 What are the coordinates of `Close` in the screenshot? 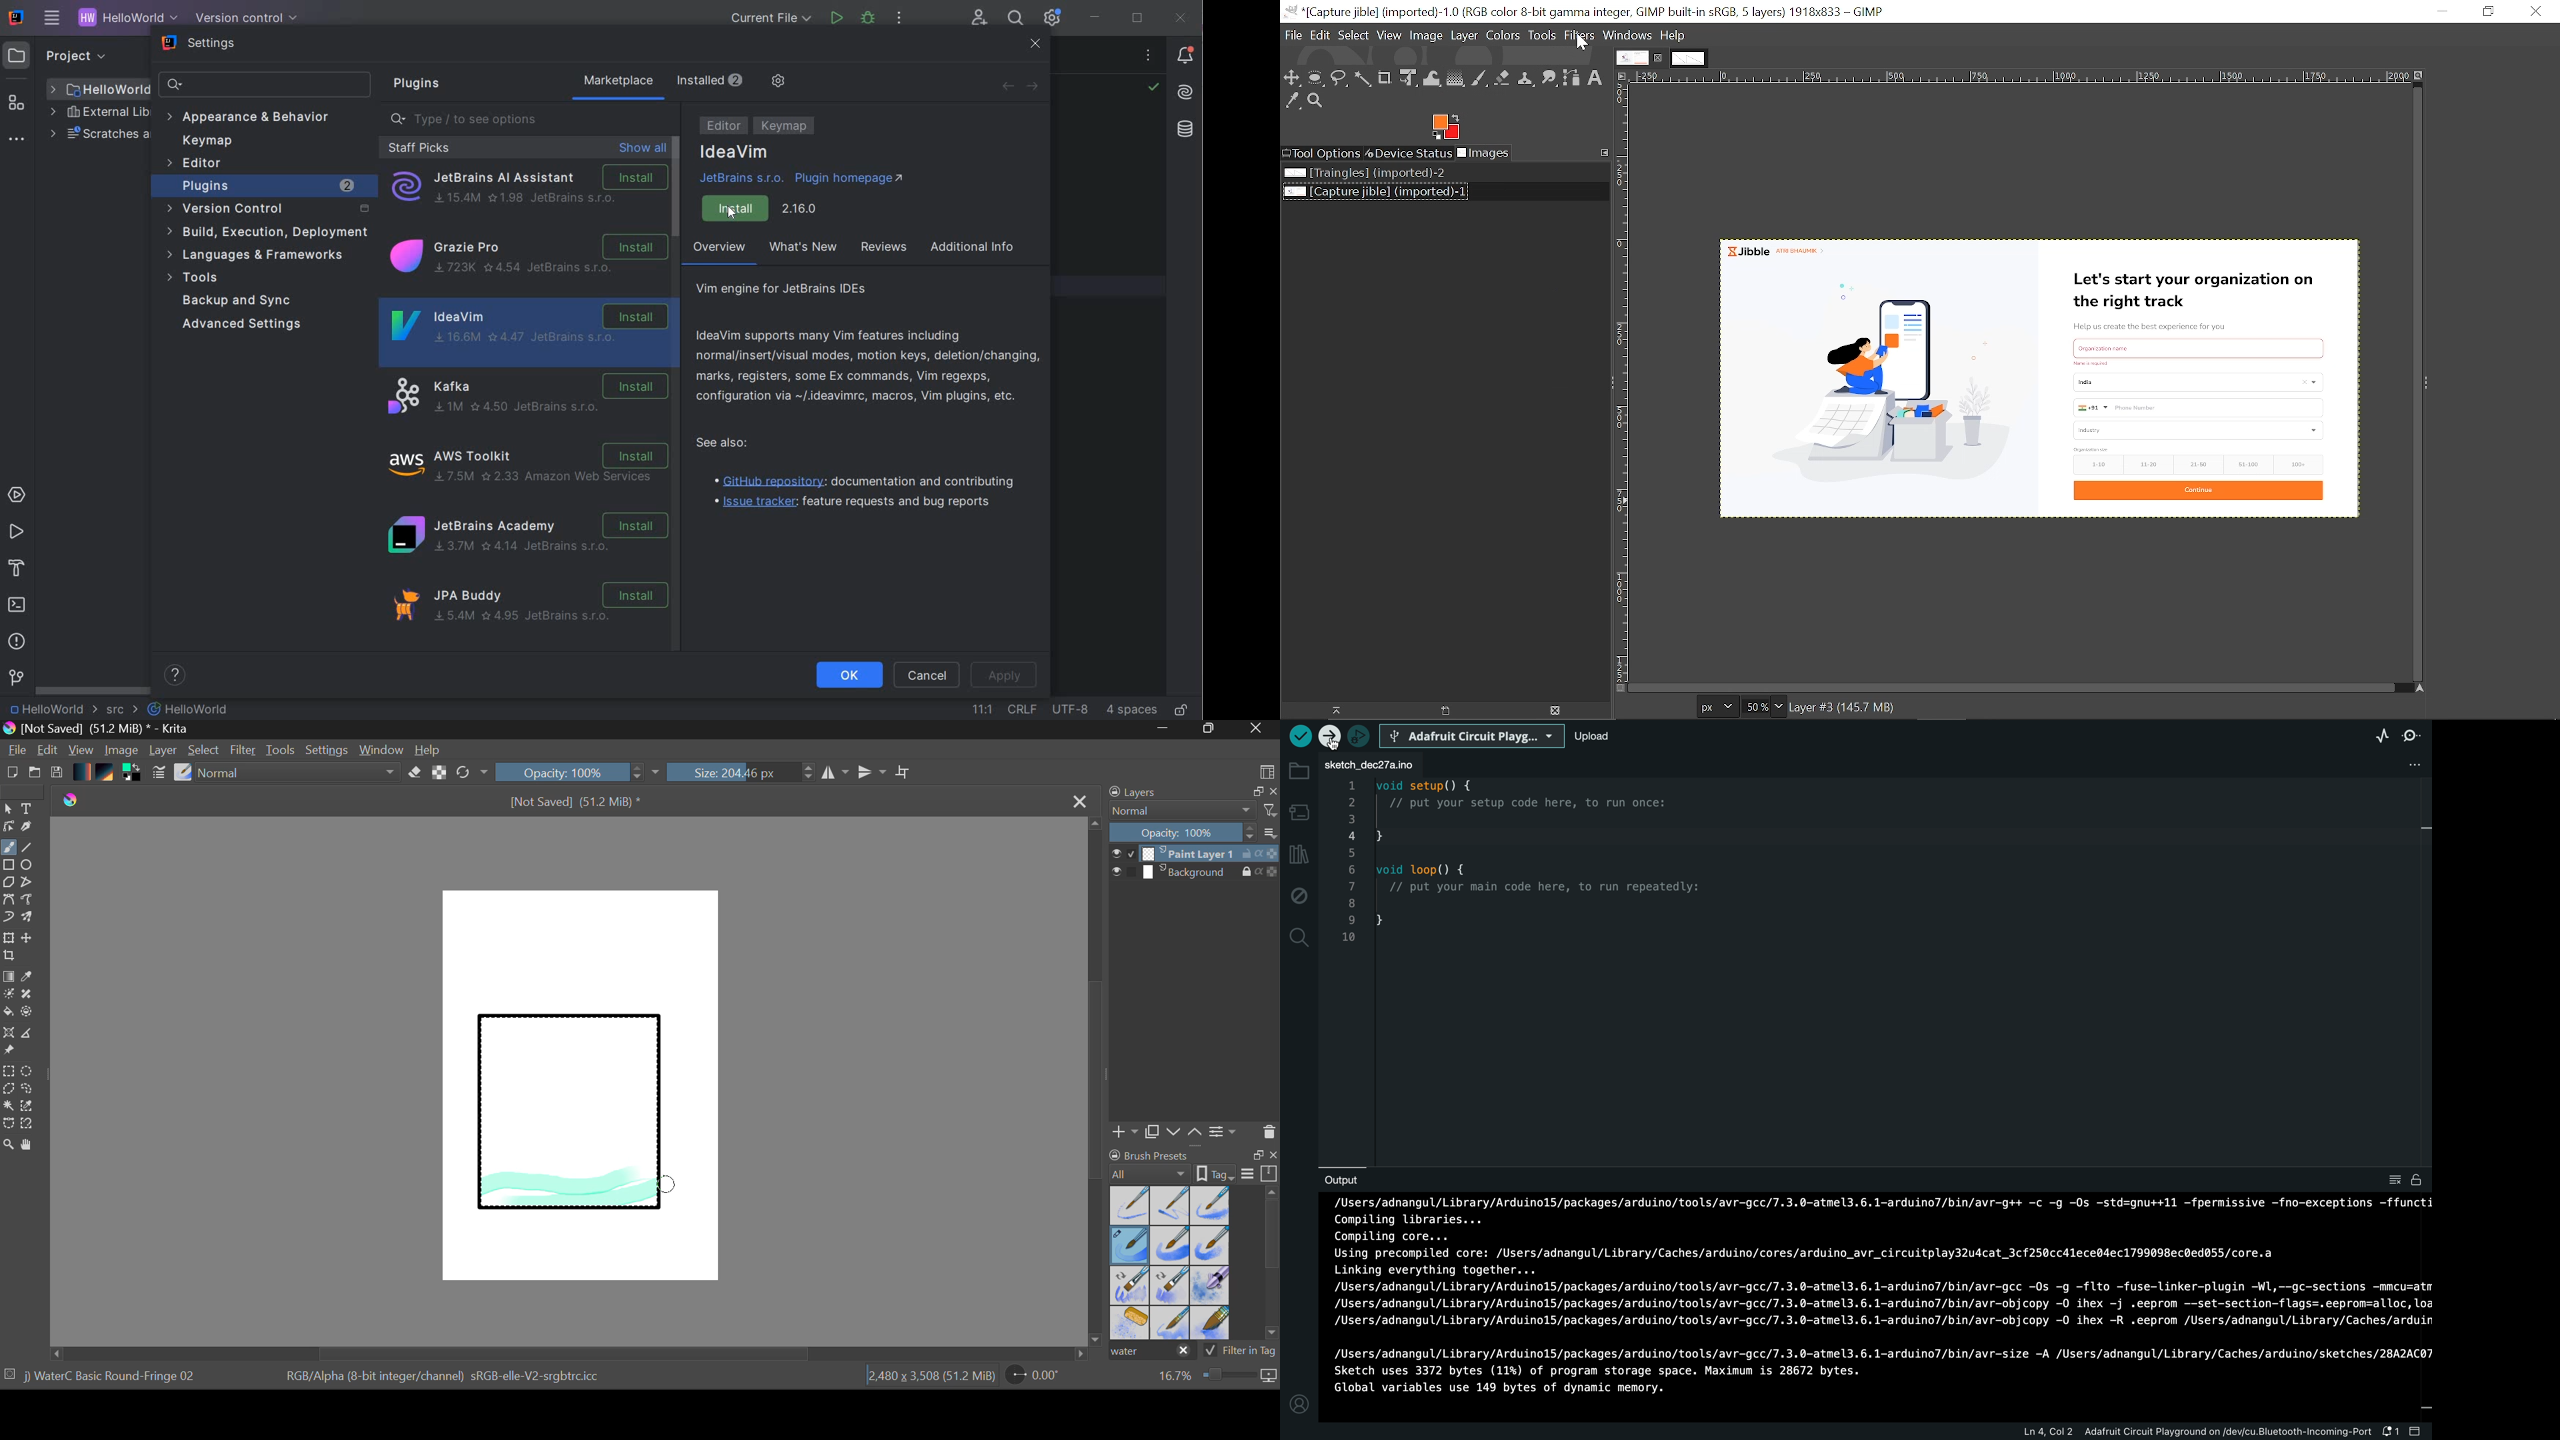 It's located at (1081, 801).